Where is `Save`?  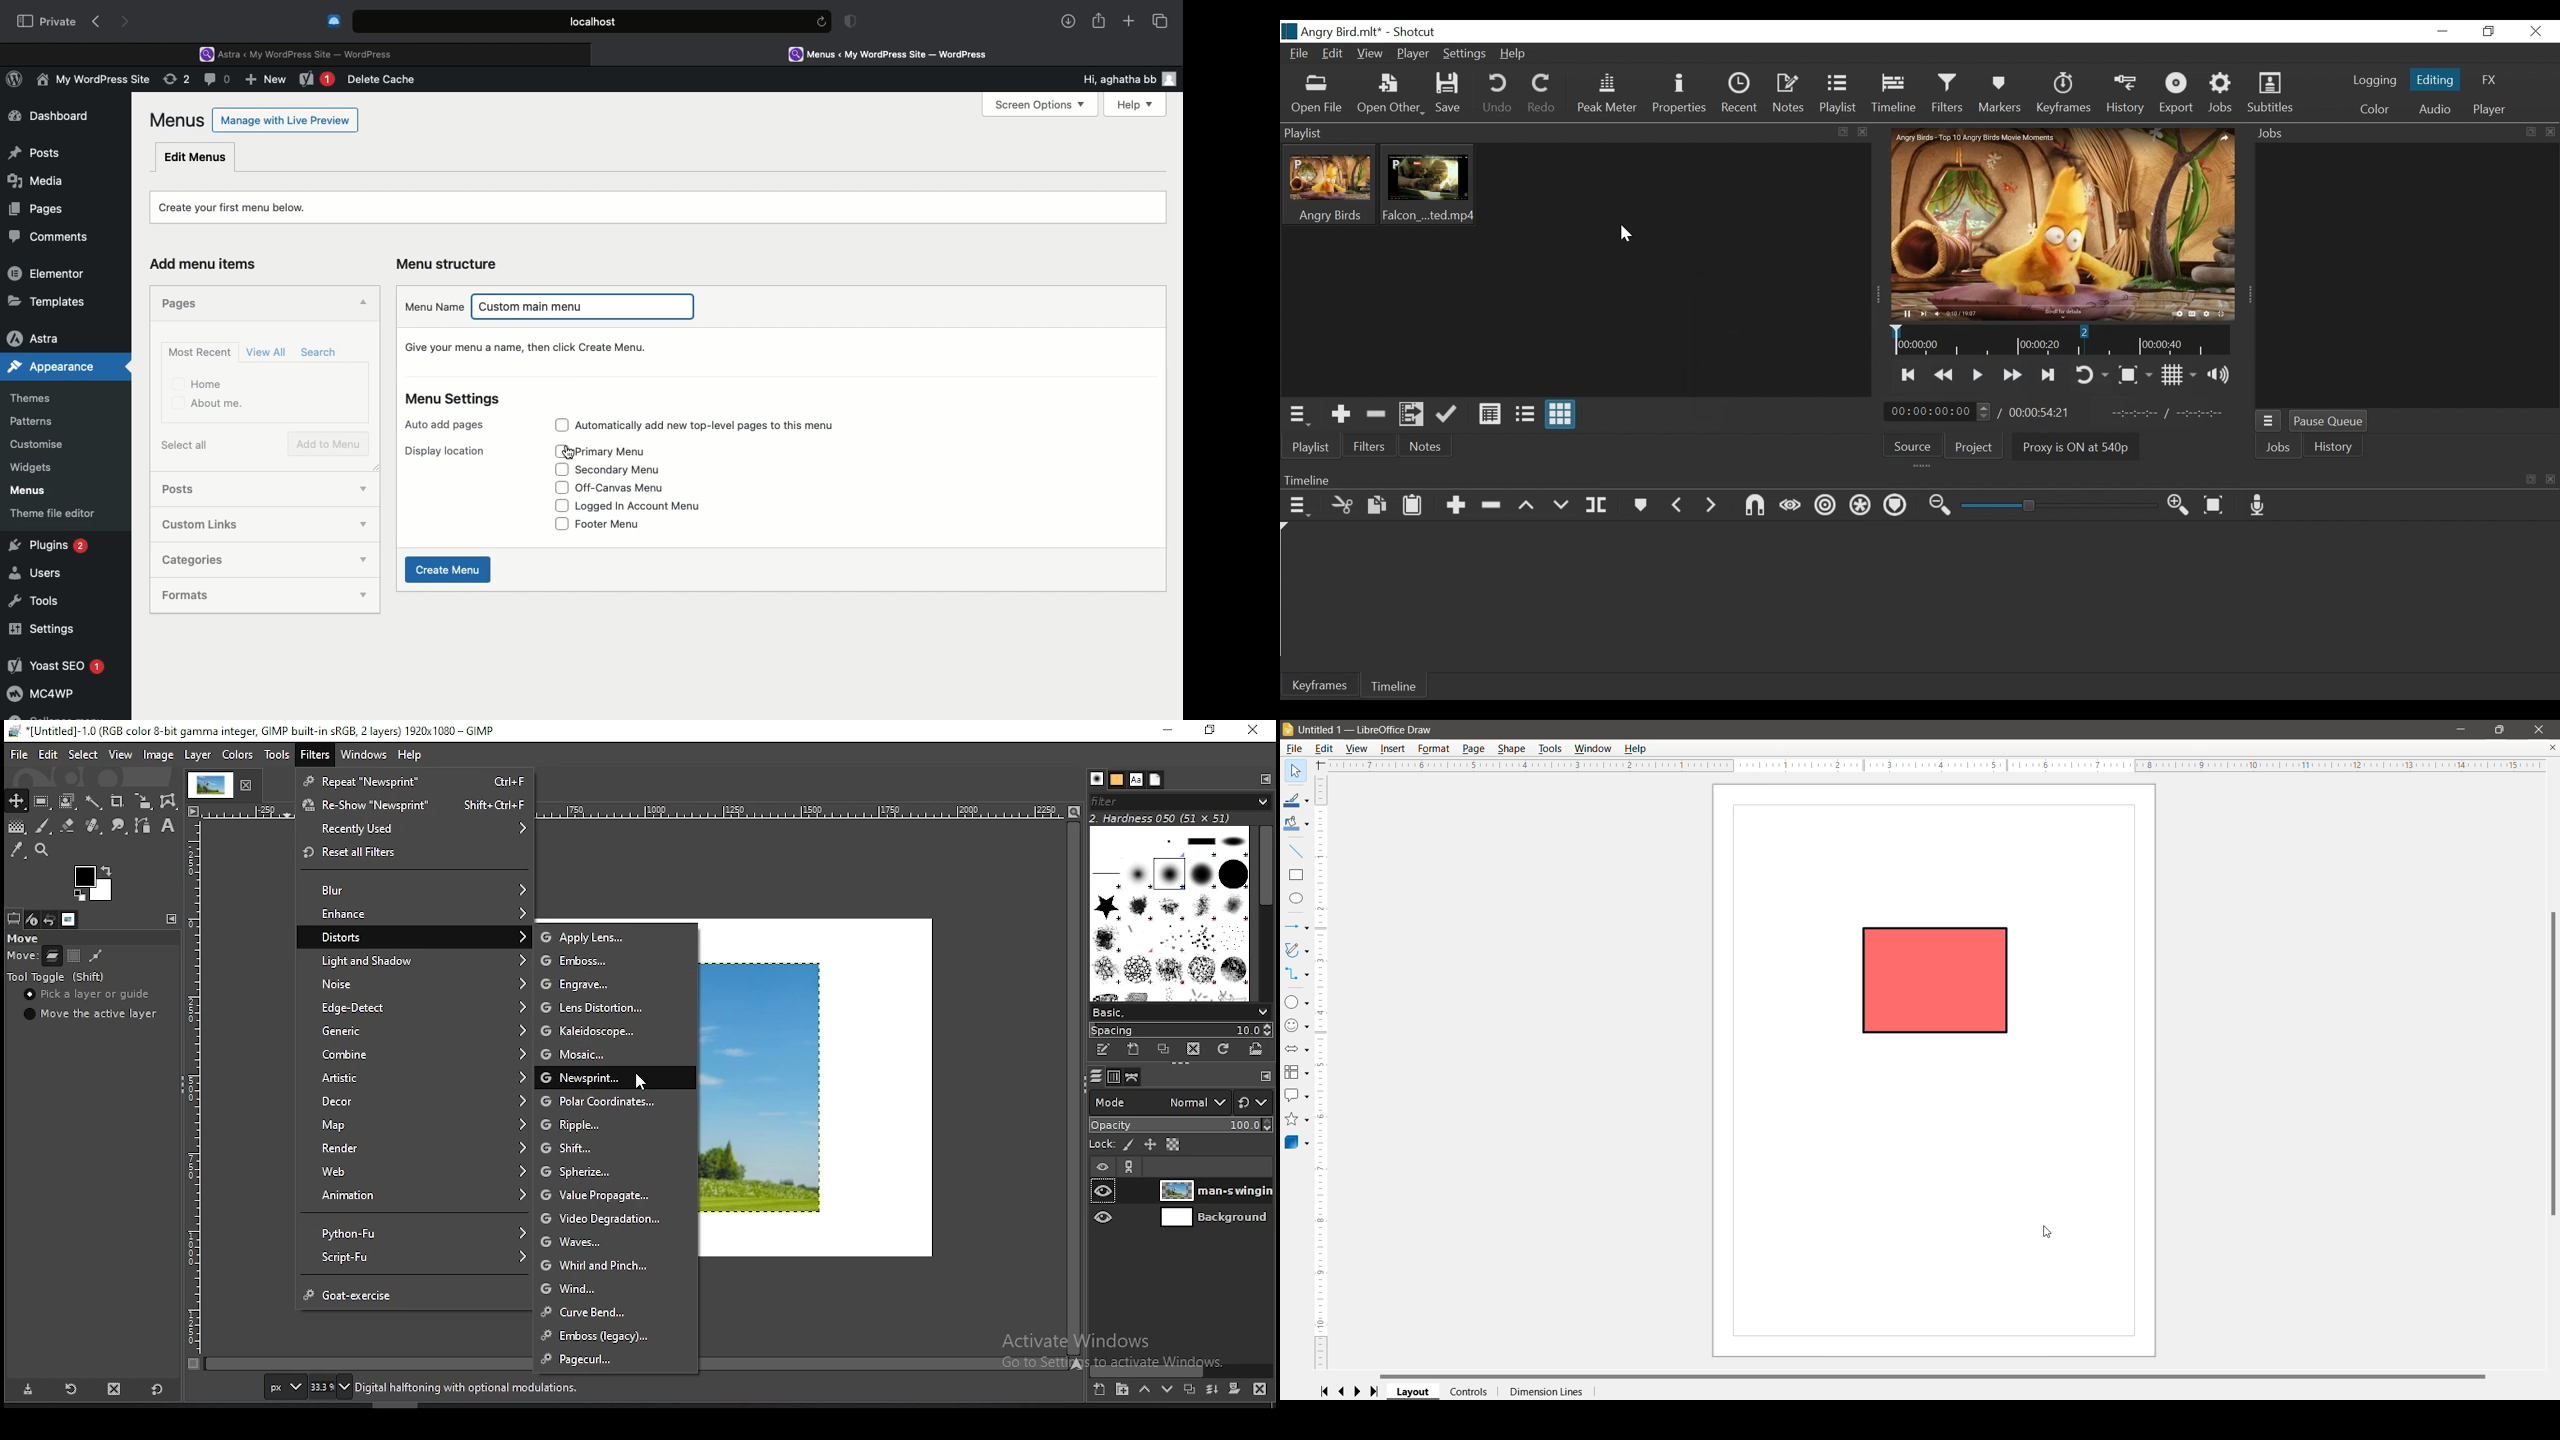
Save is located at coordinates (1449, 95).